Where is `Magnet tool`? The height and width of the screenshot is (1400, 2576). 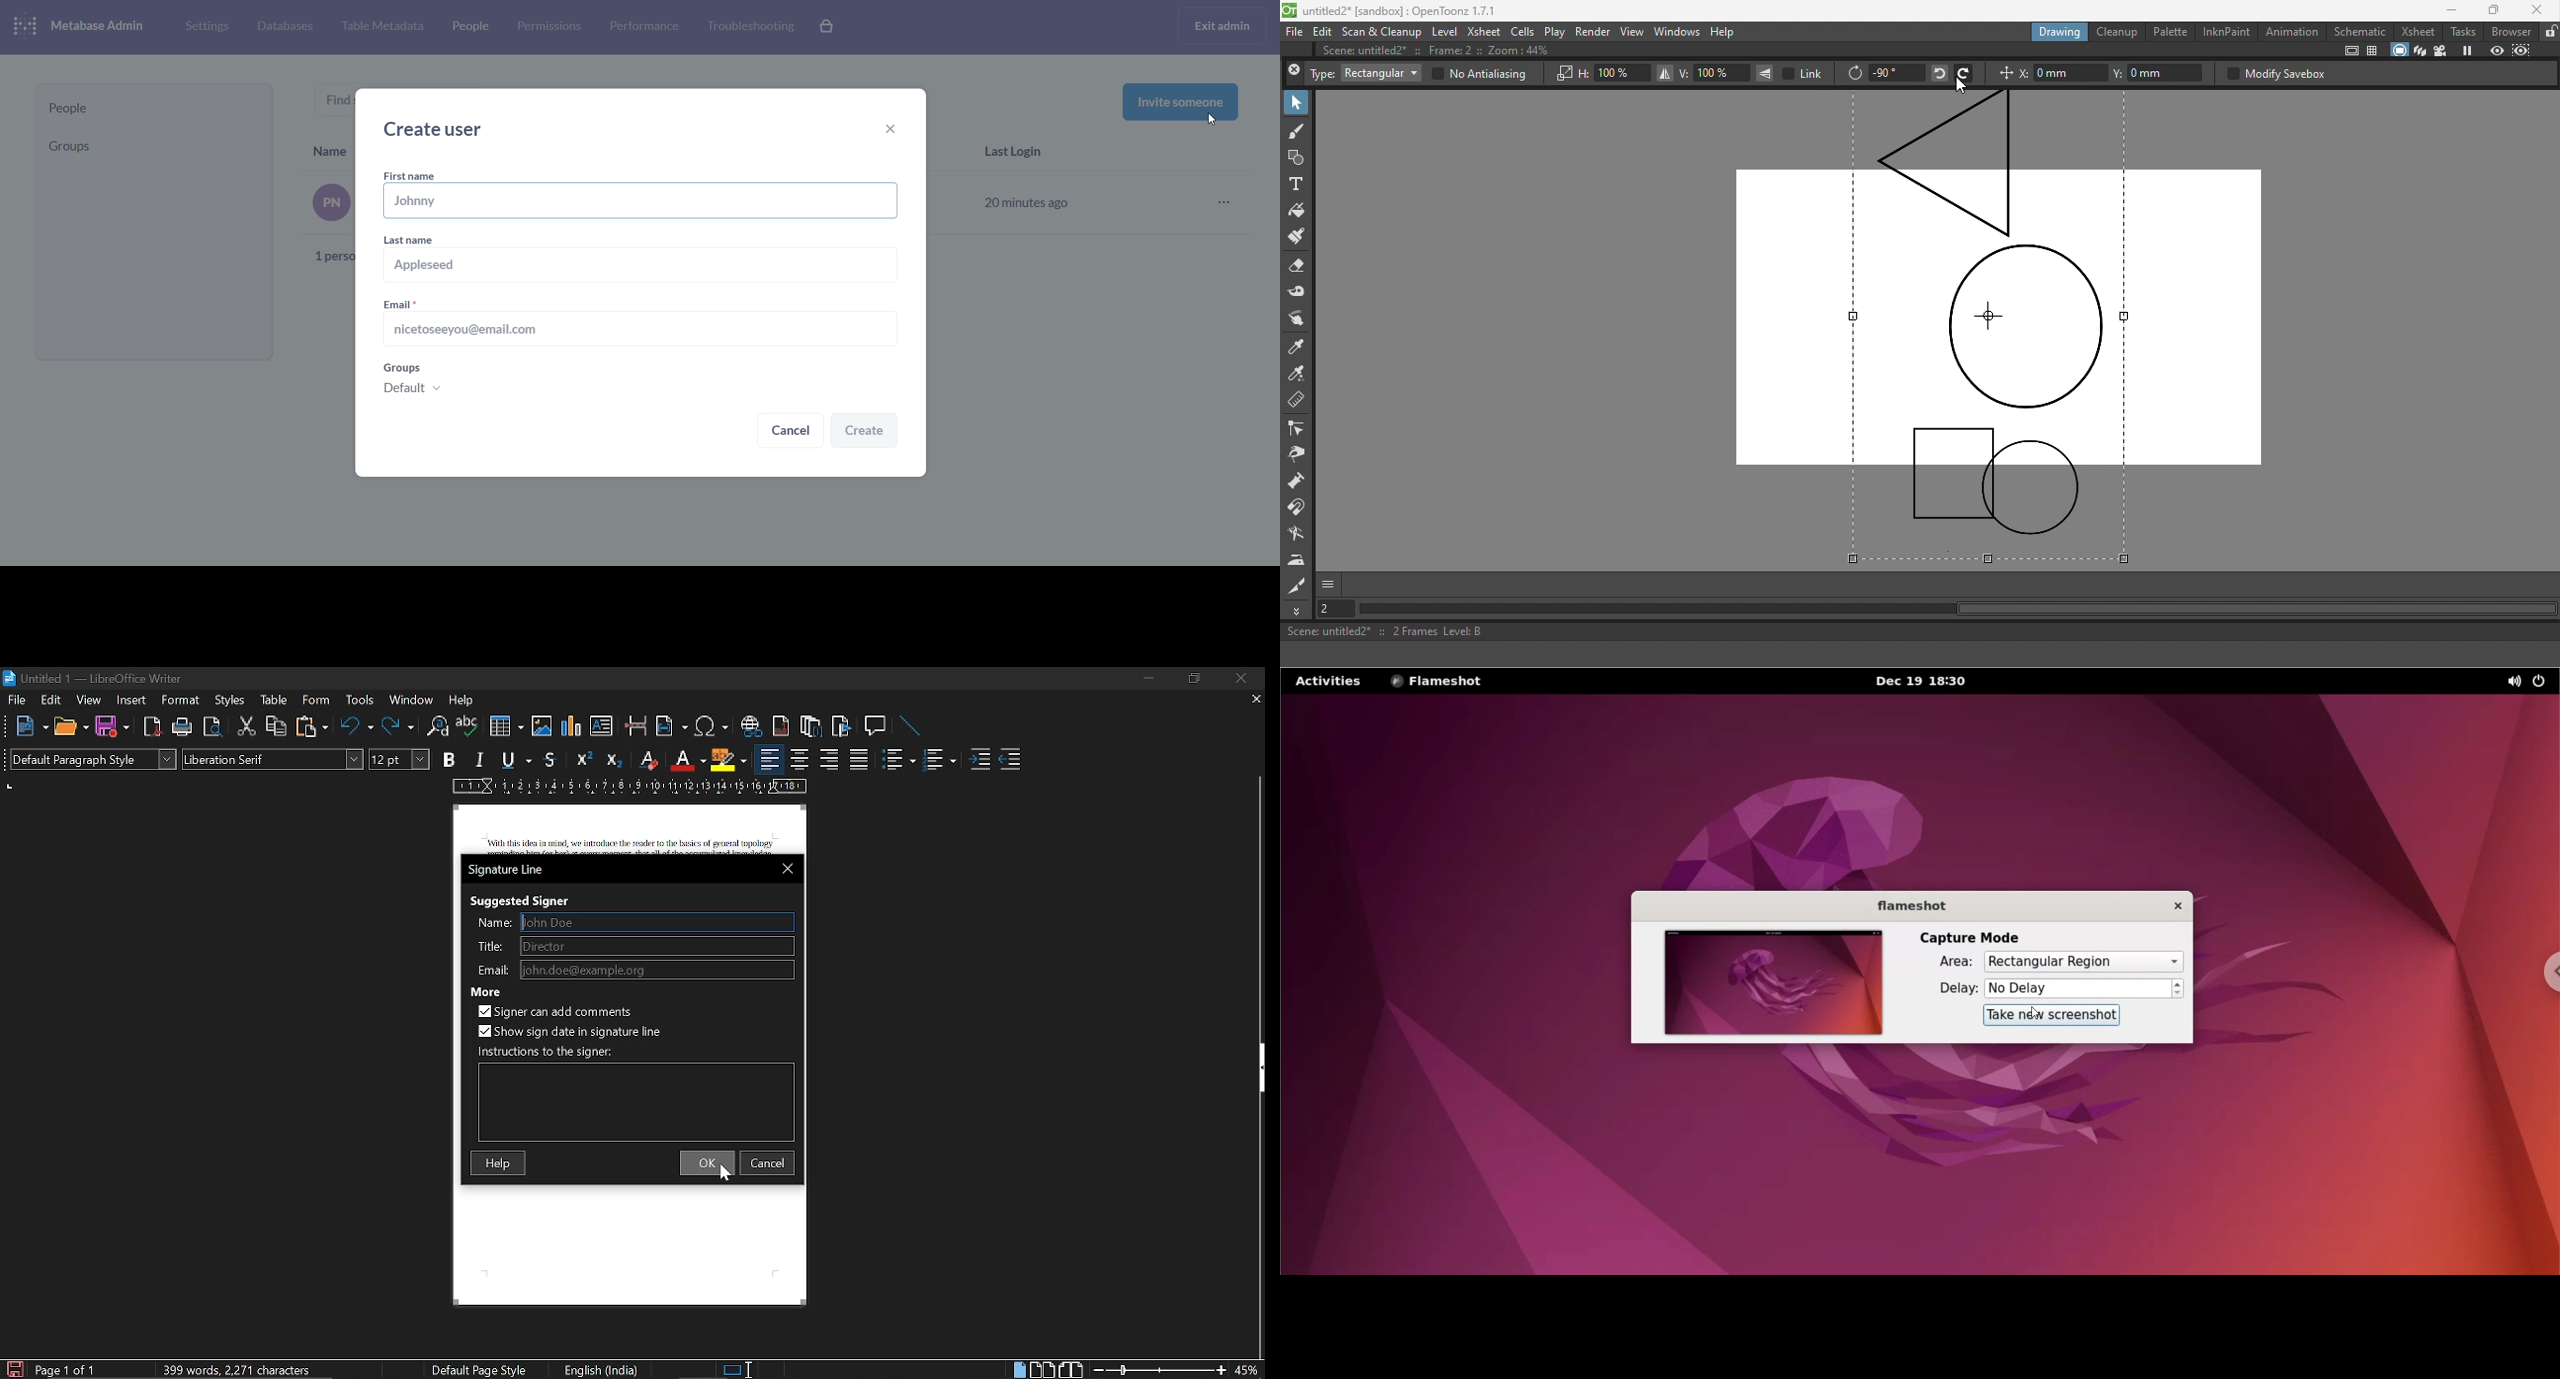
Magnet tool is located at coordinates (1299, 509).